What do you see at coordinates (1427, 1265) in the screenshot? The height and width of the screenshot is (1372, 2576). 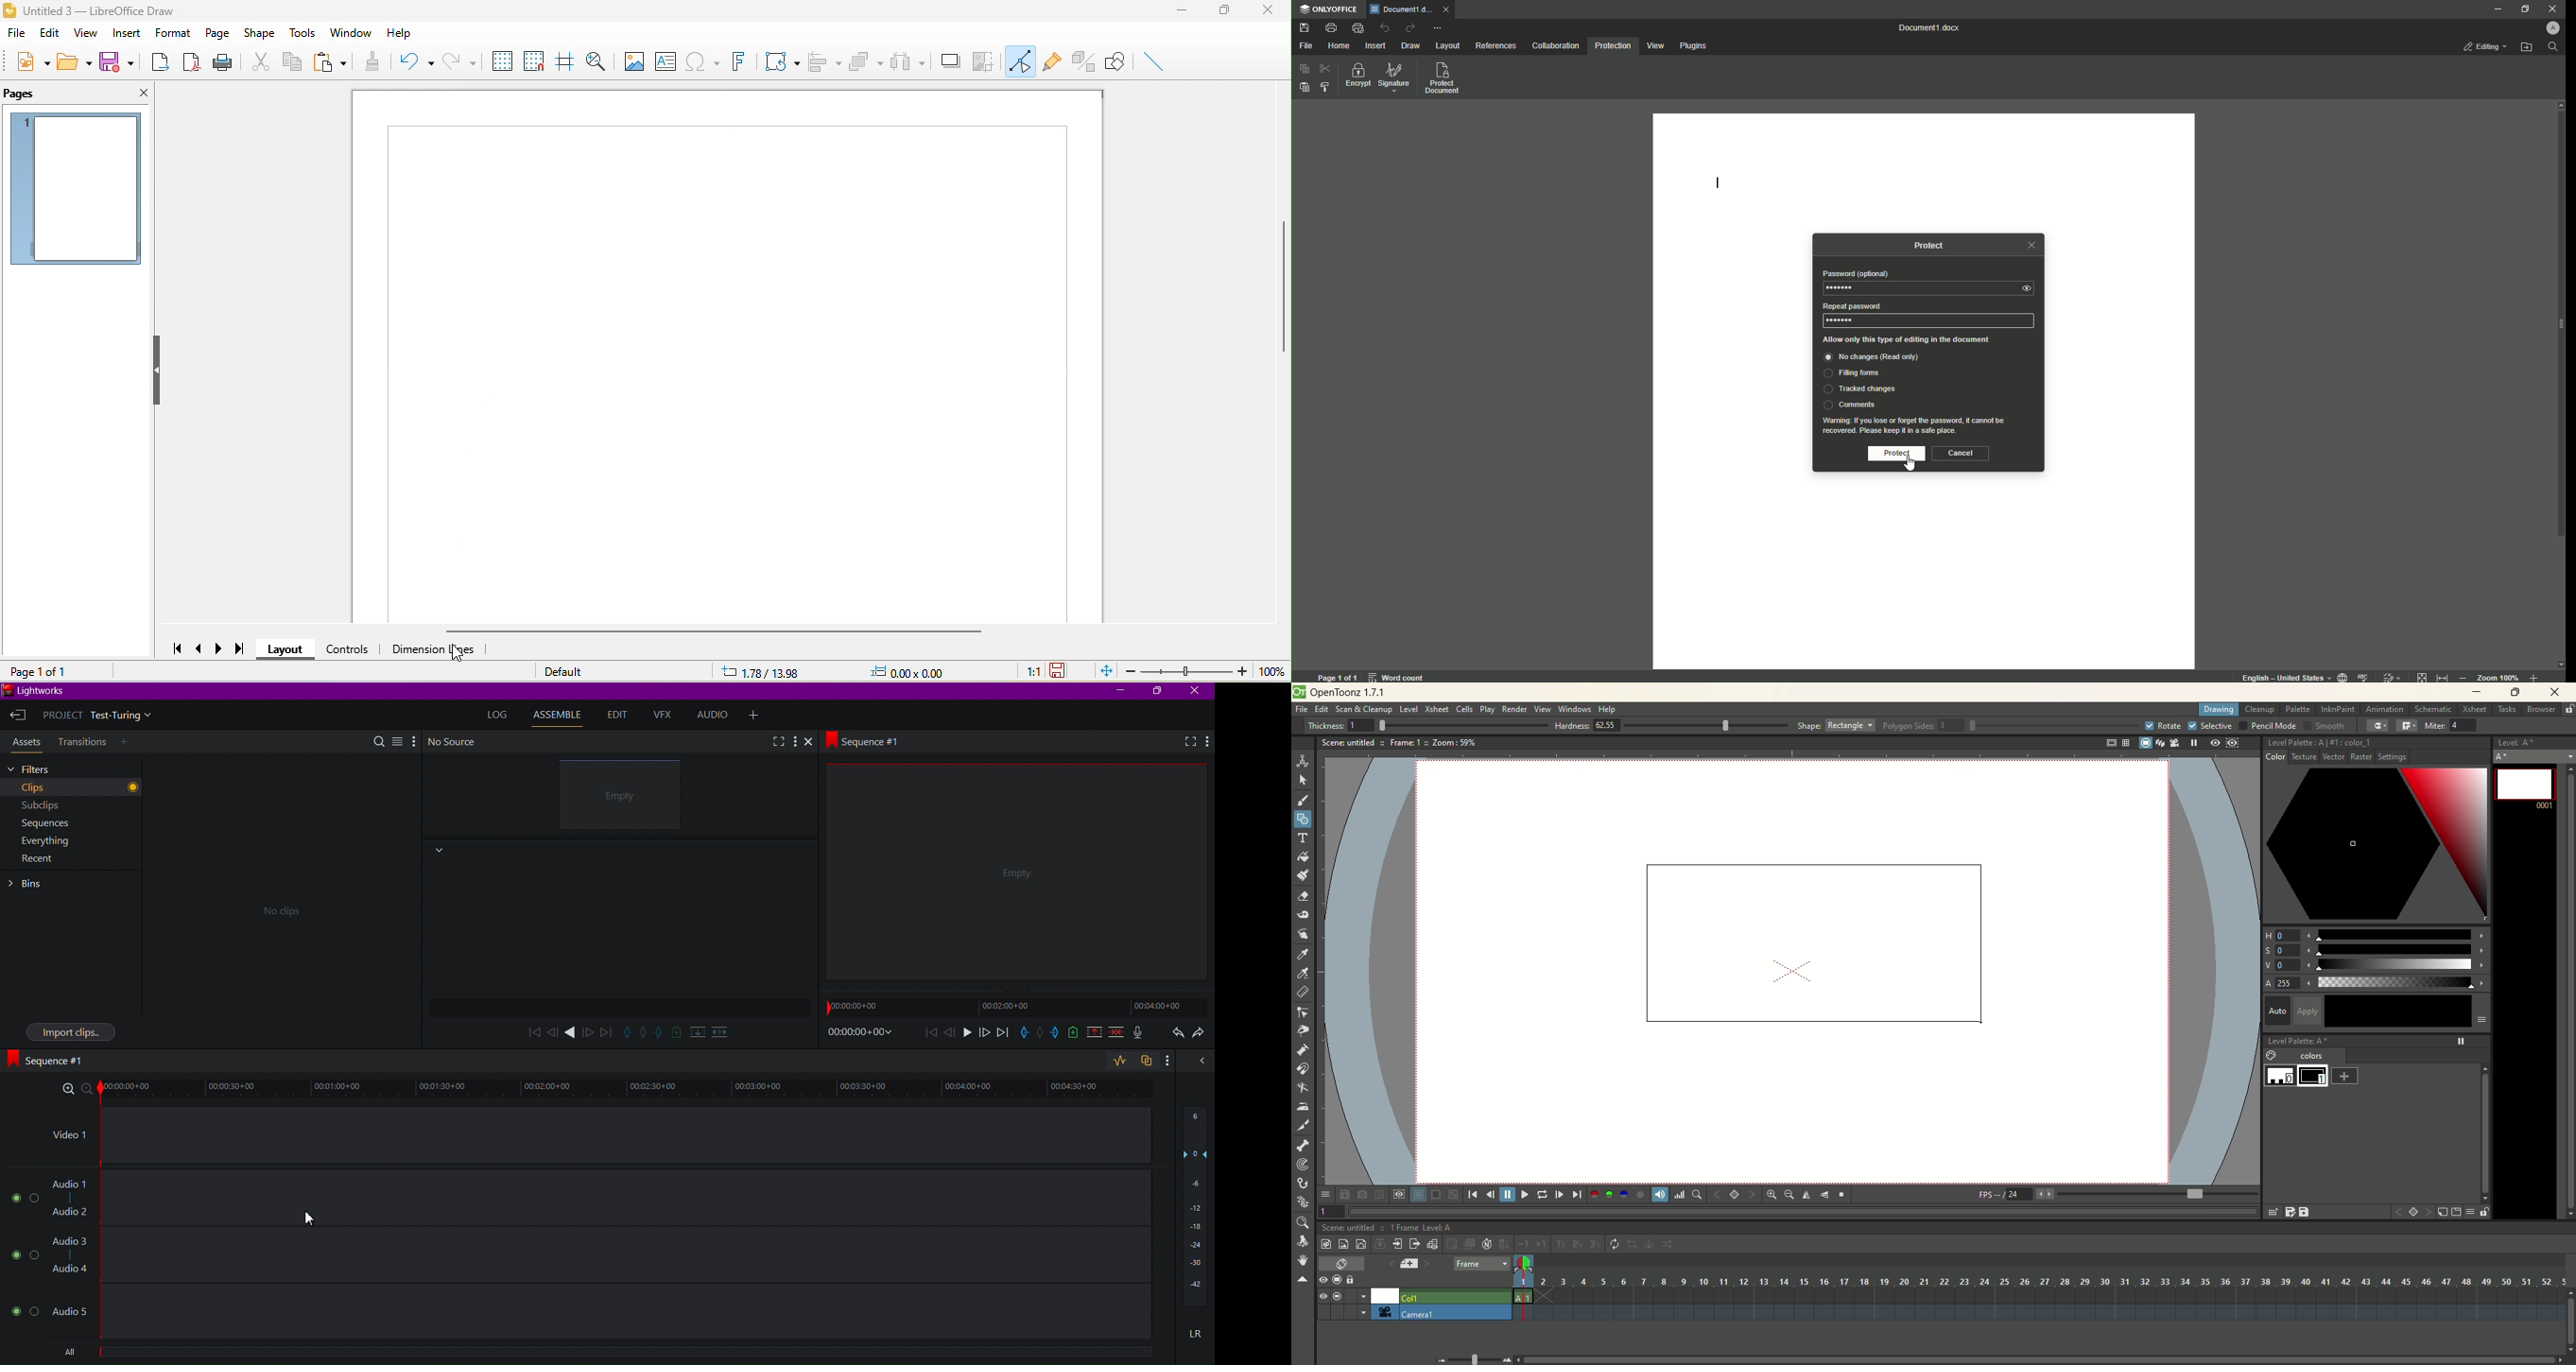 I see `next memo` at bounding box center [1427, 1265].